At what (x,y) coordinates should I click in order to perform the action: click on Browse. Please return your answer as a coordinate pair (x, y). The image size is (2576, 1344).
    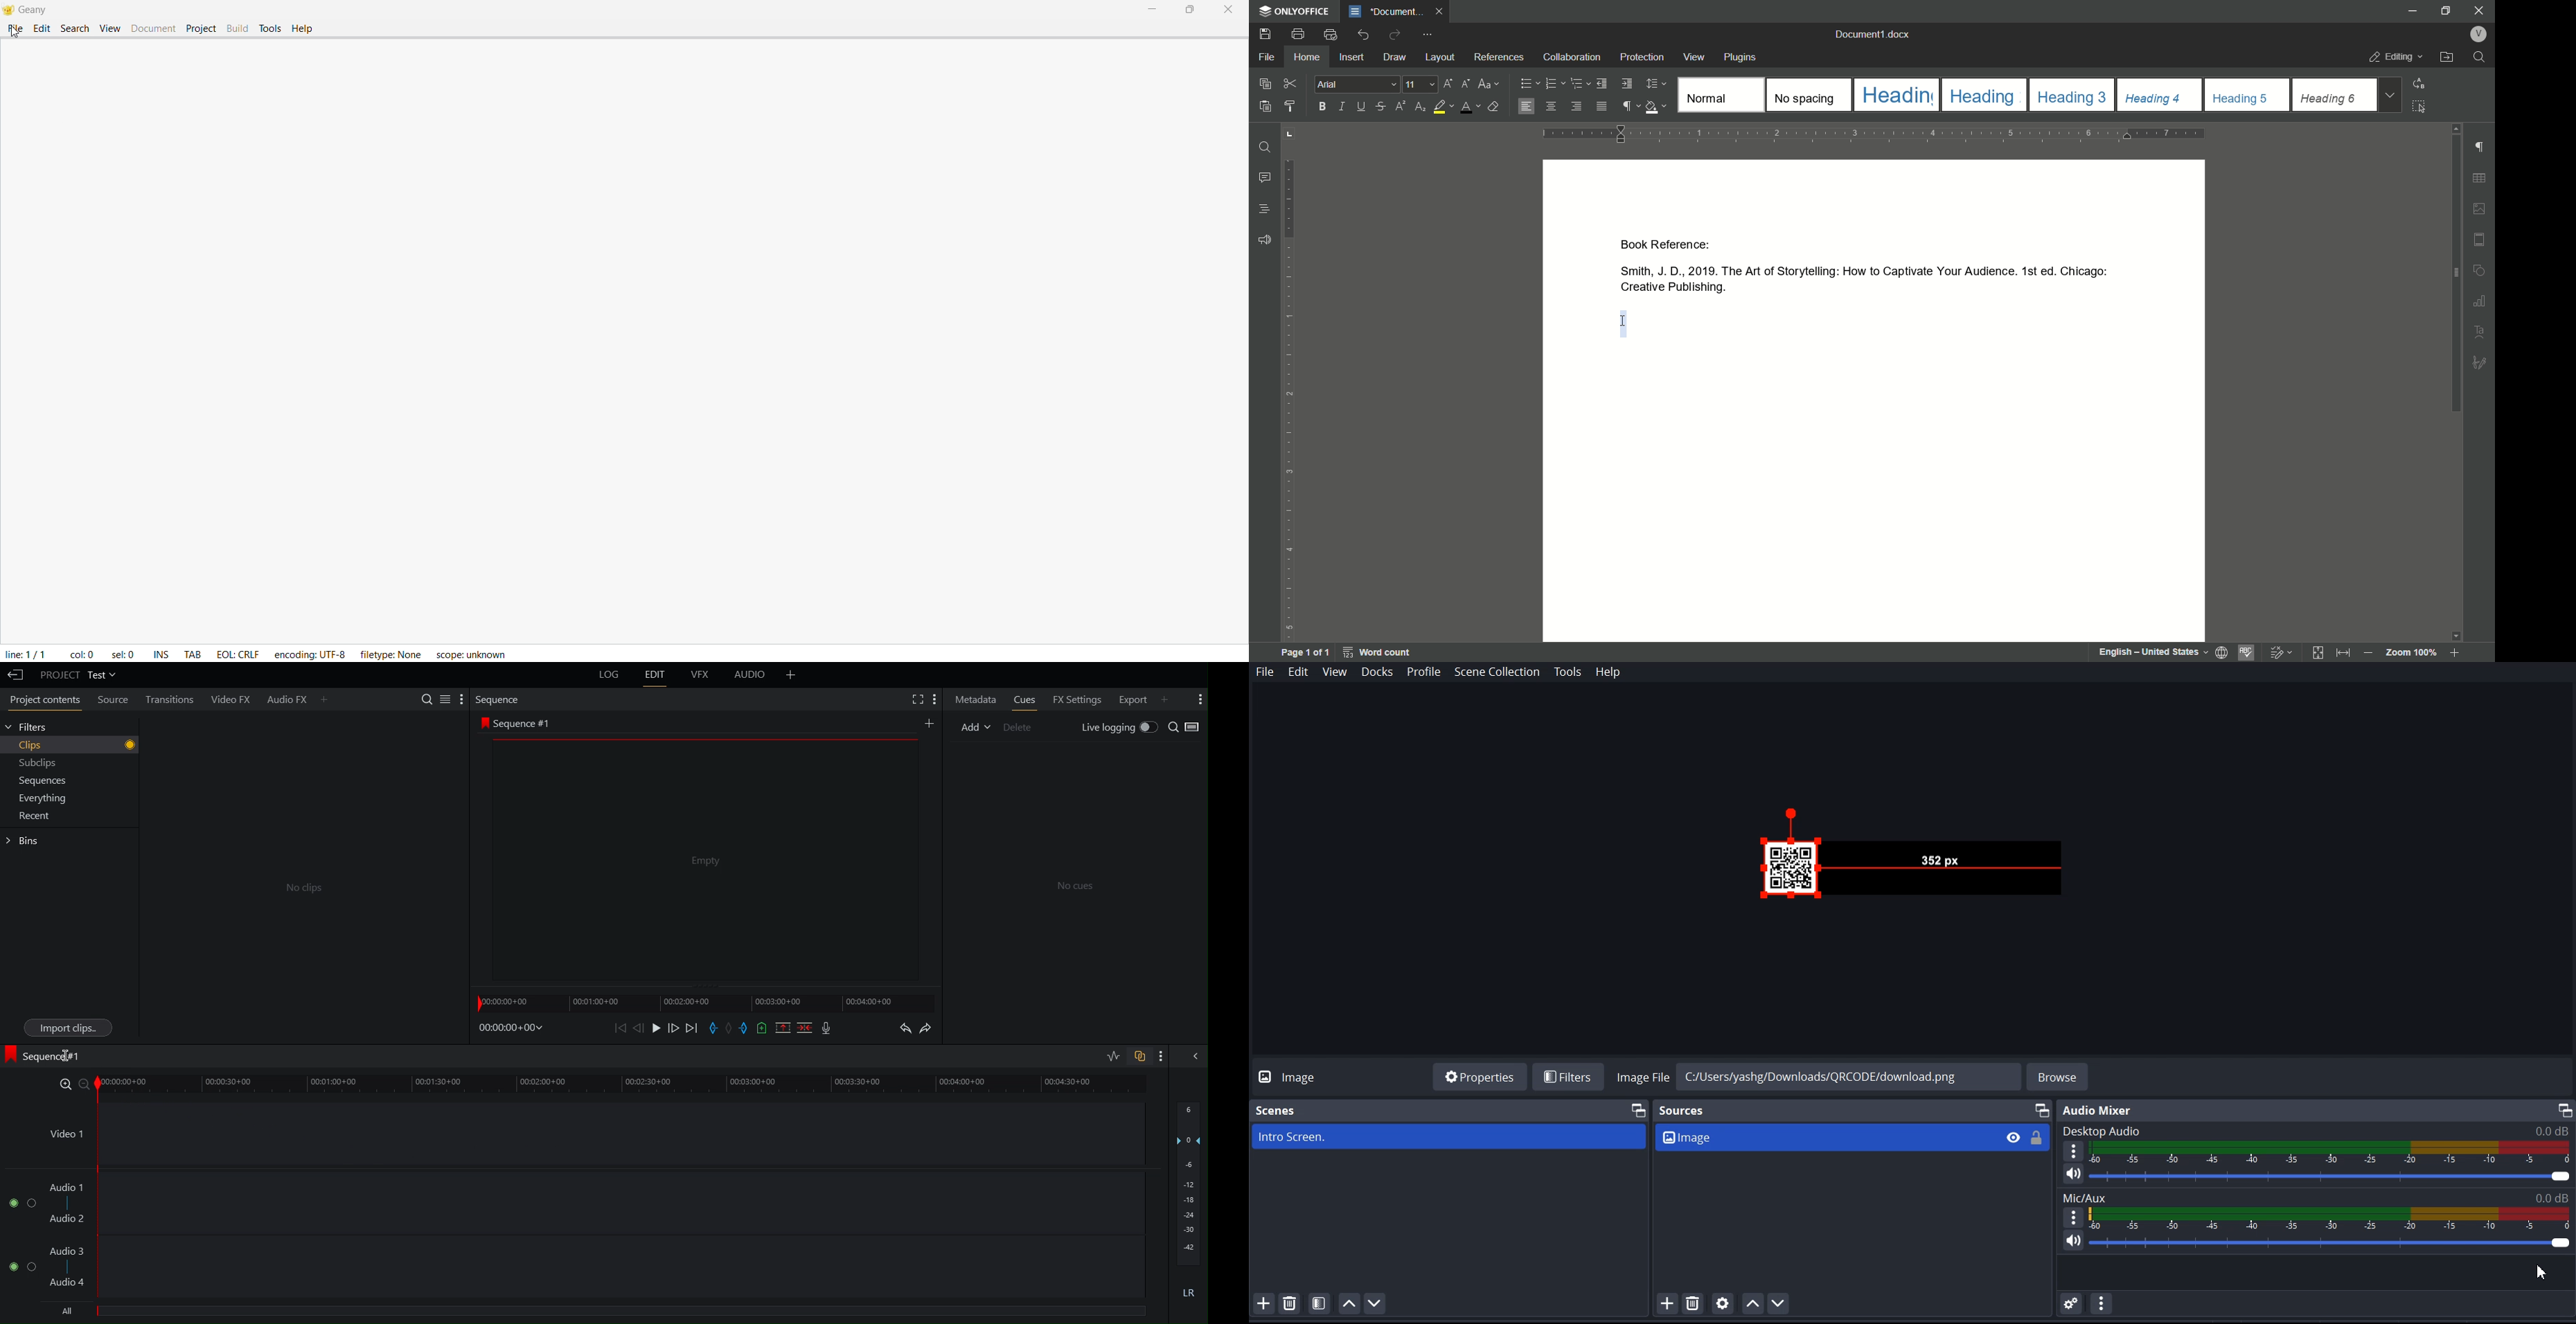
    Looking at the image, I should click on (2059, 1077).